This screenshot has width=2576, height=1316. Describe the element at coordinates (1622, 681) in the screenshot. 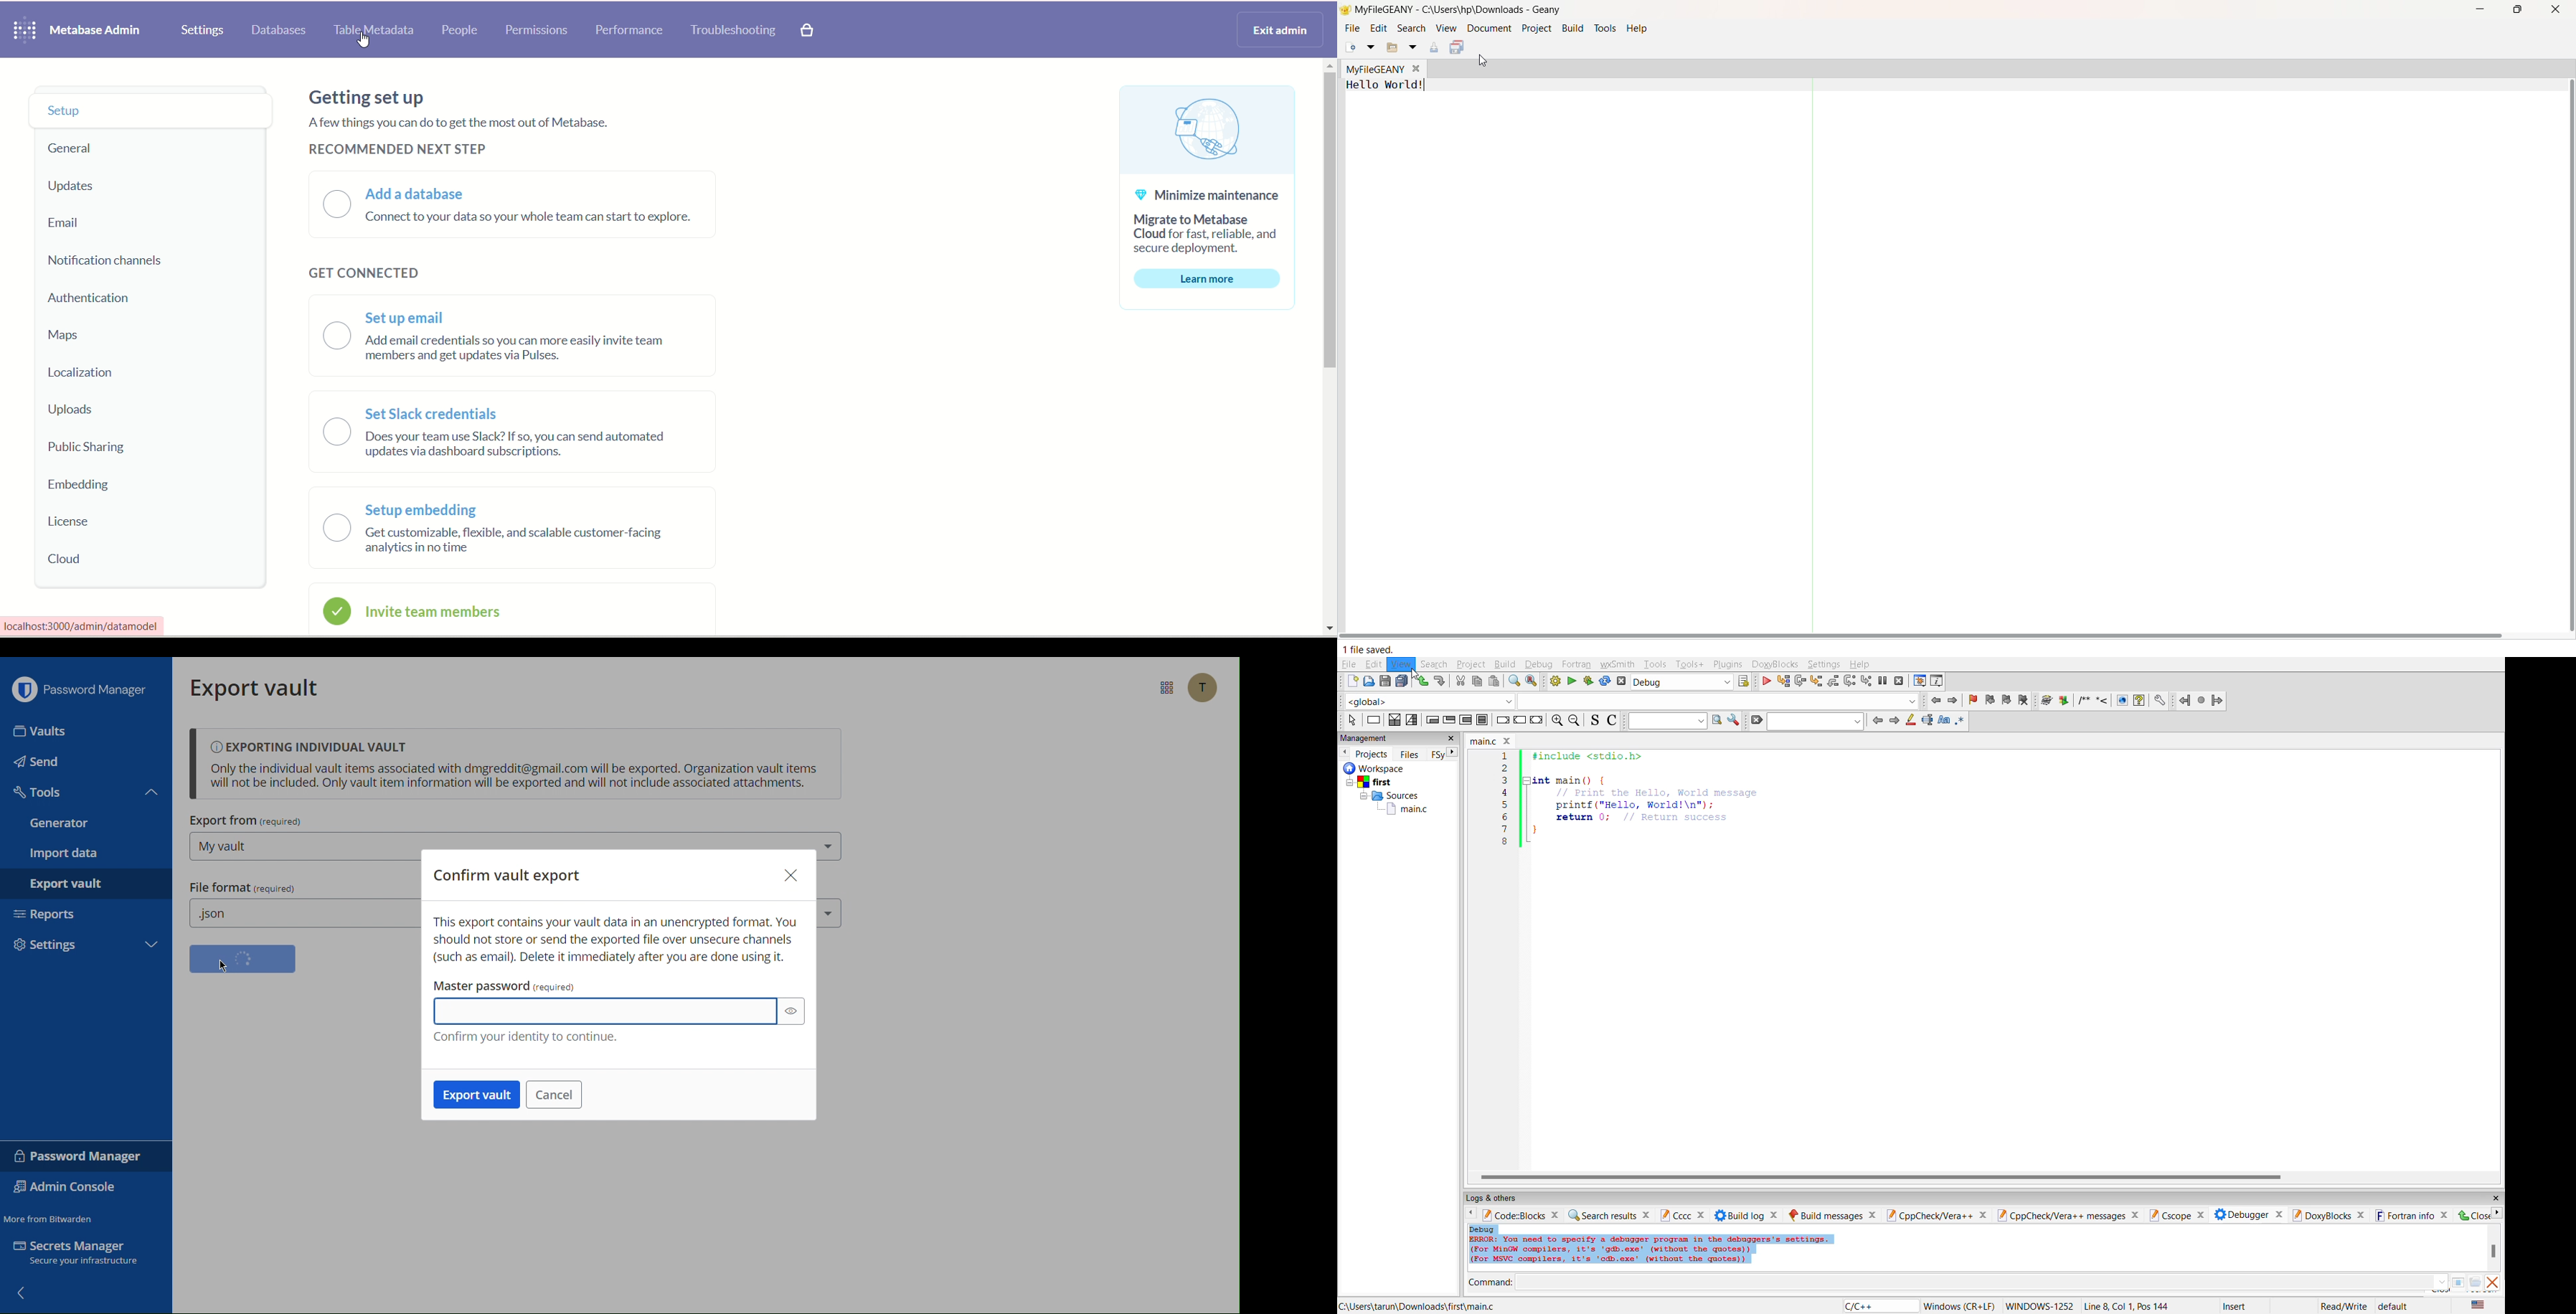

I see `abort` at that location.